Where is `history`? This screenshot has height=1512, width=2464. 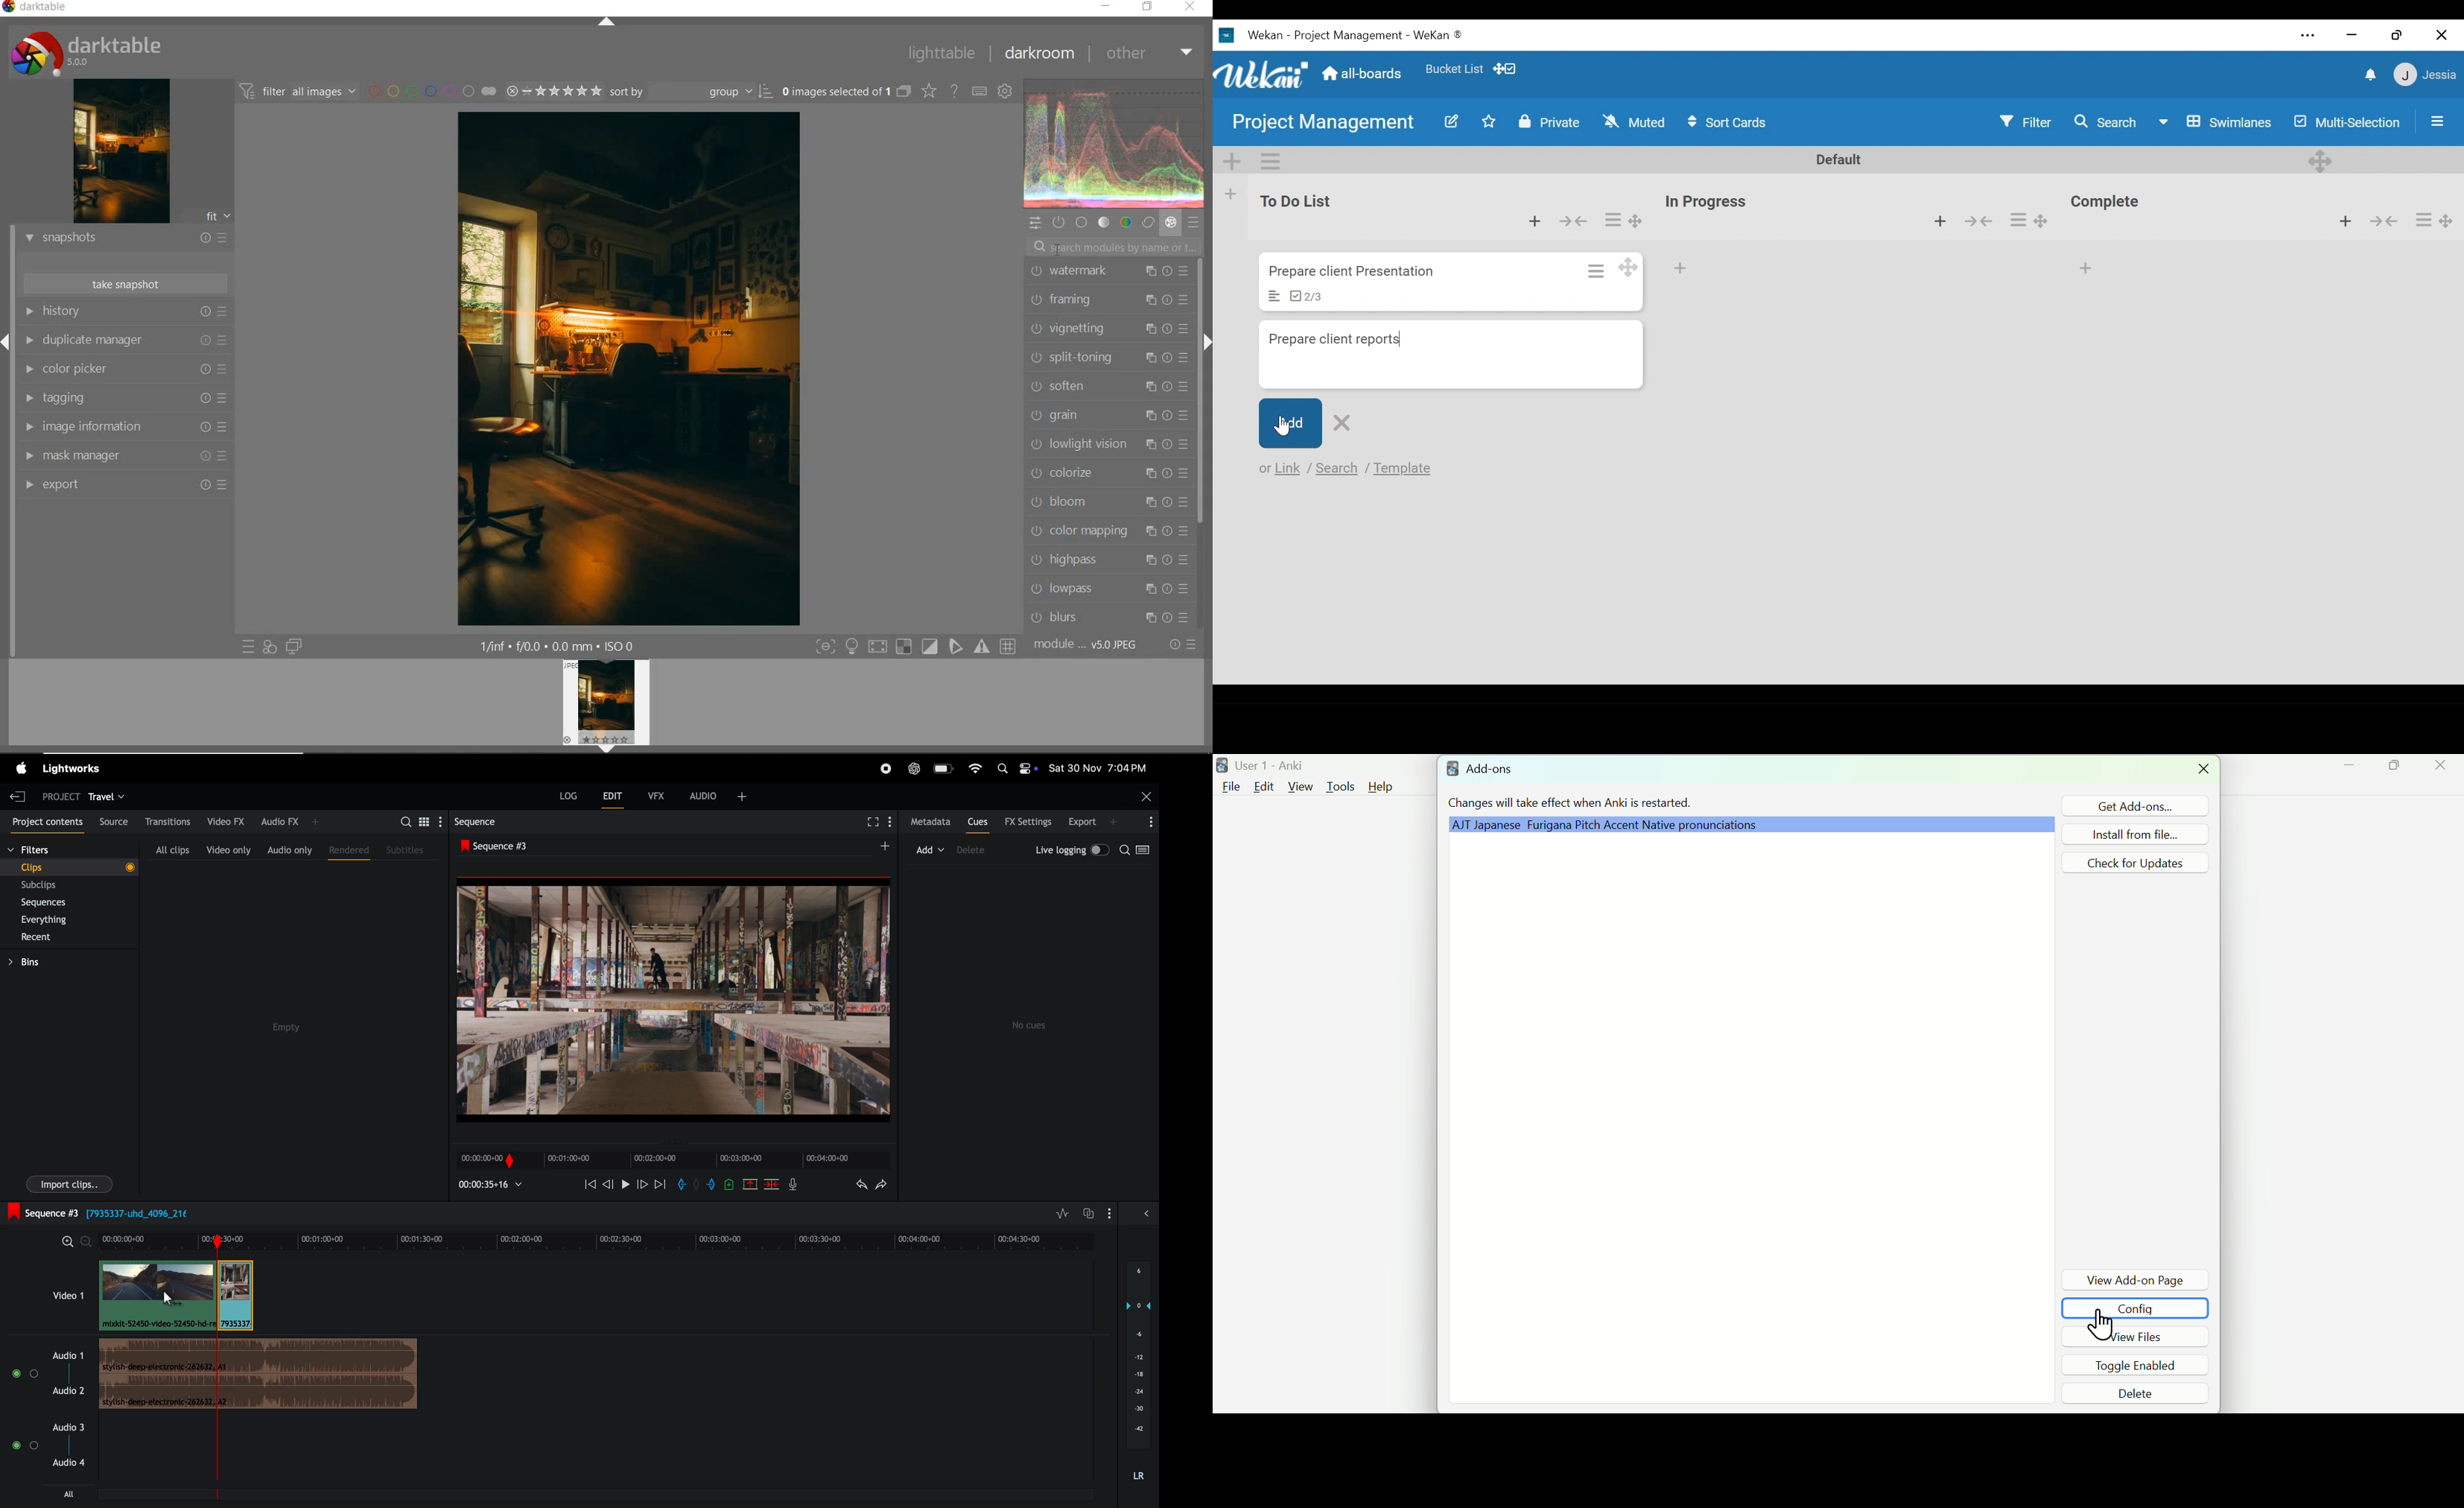
history is located at coordinates (125, 311).